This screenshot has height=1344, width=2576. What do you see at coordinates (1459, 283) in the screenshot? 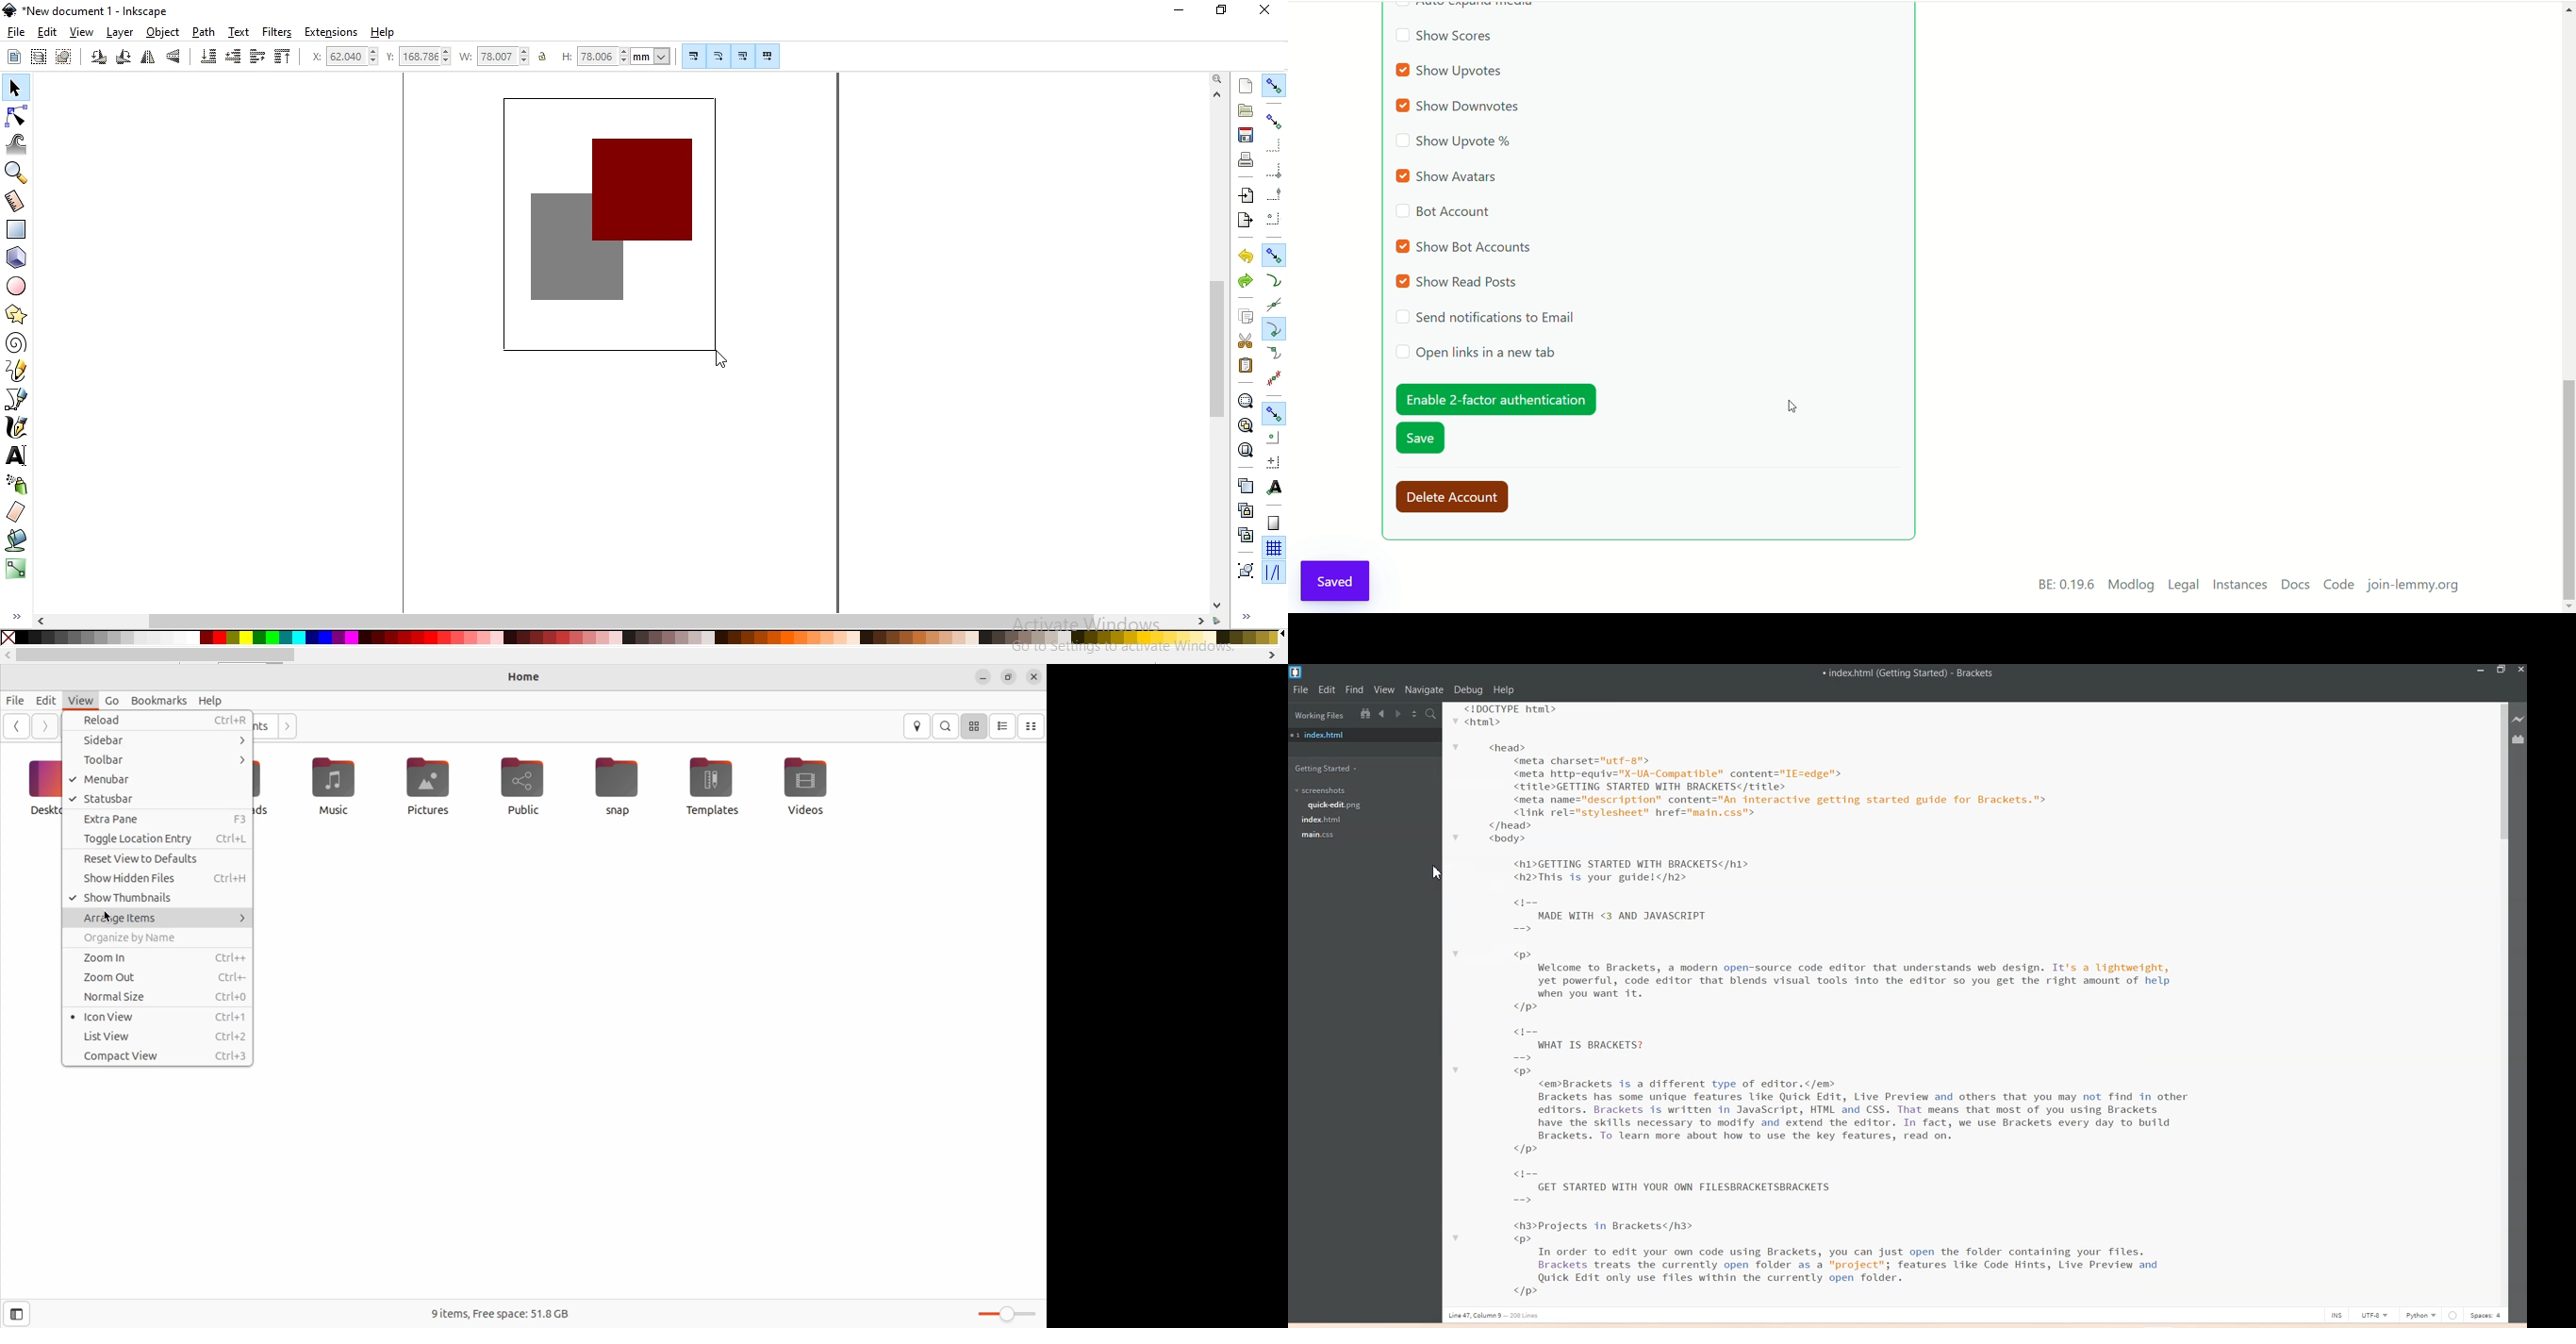
I see `selected show read posts` at bounding box center [1459, 283].